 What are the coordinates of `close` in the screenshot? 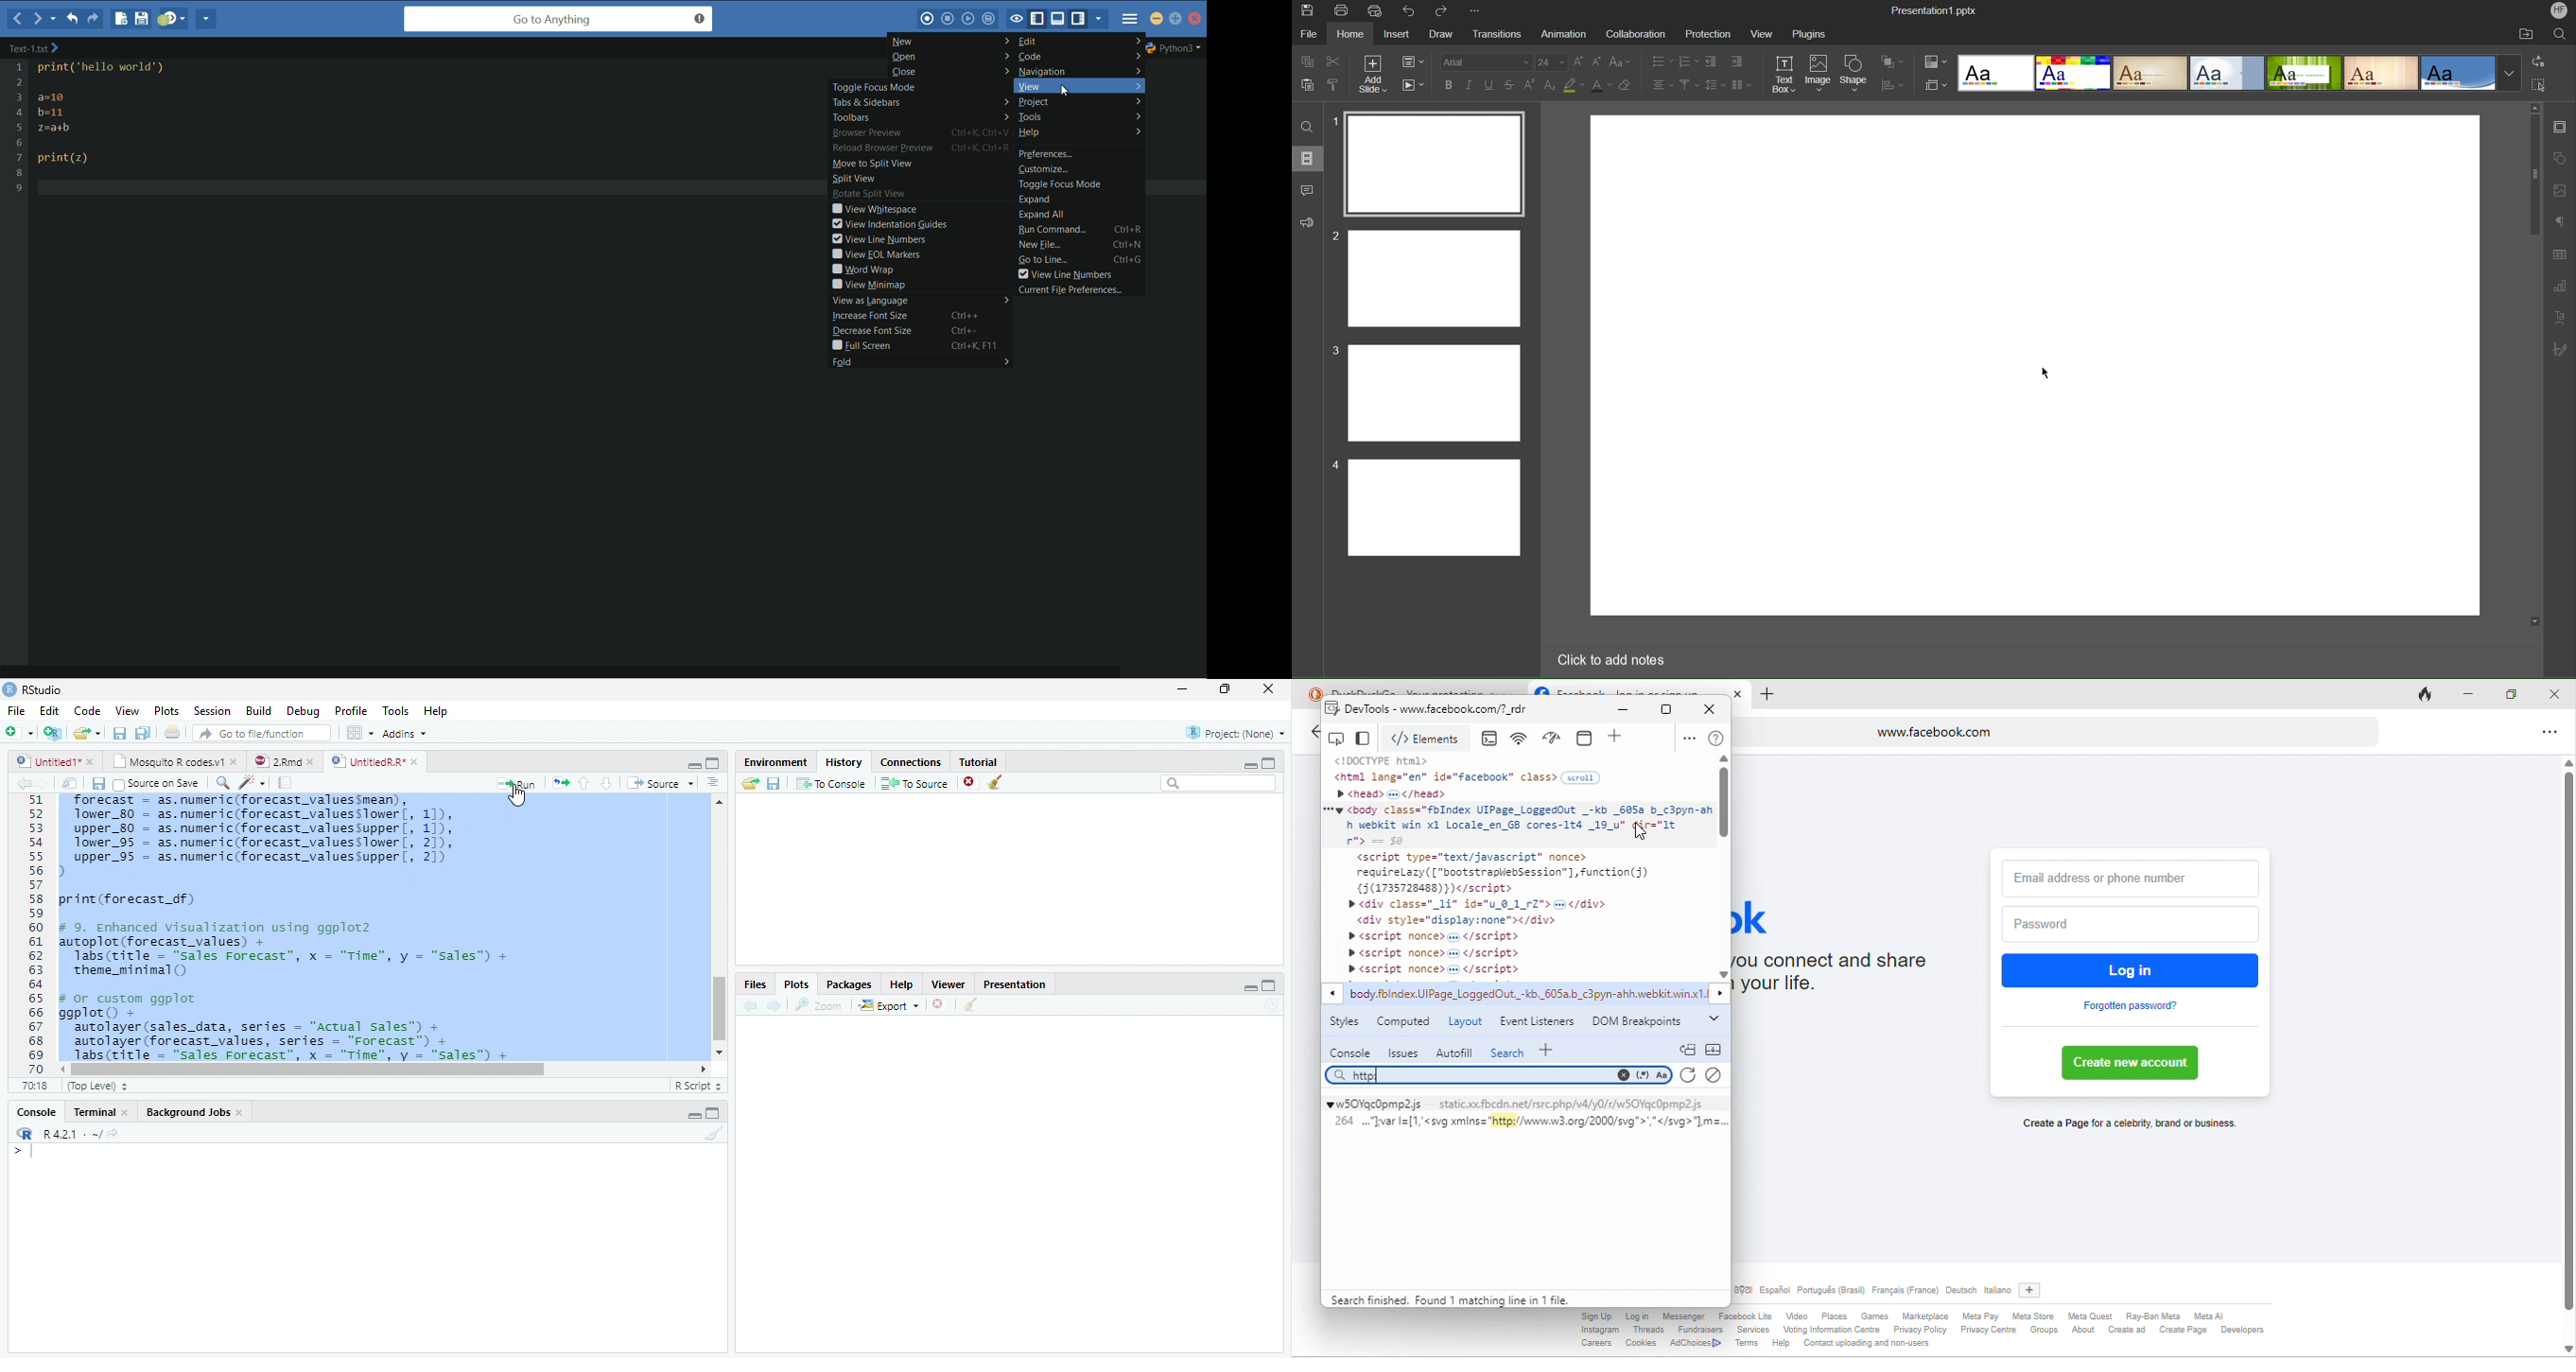 It's located at (1715, 708).